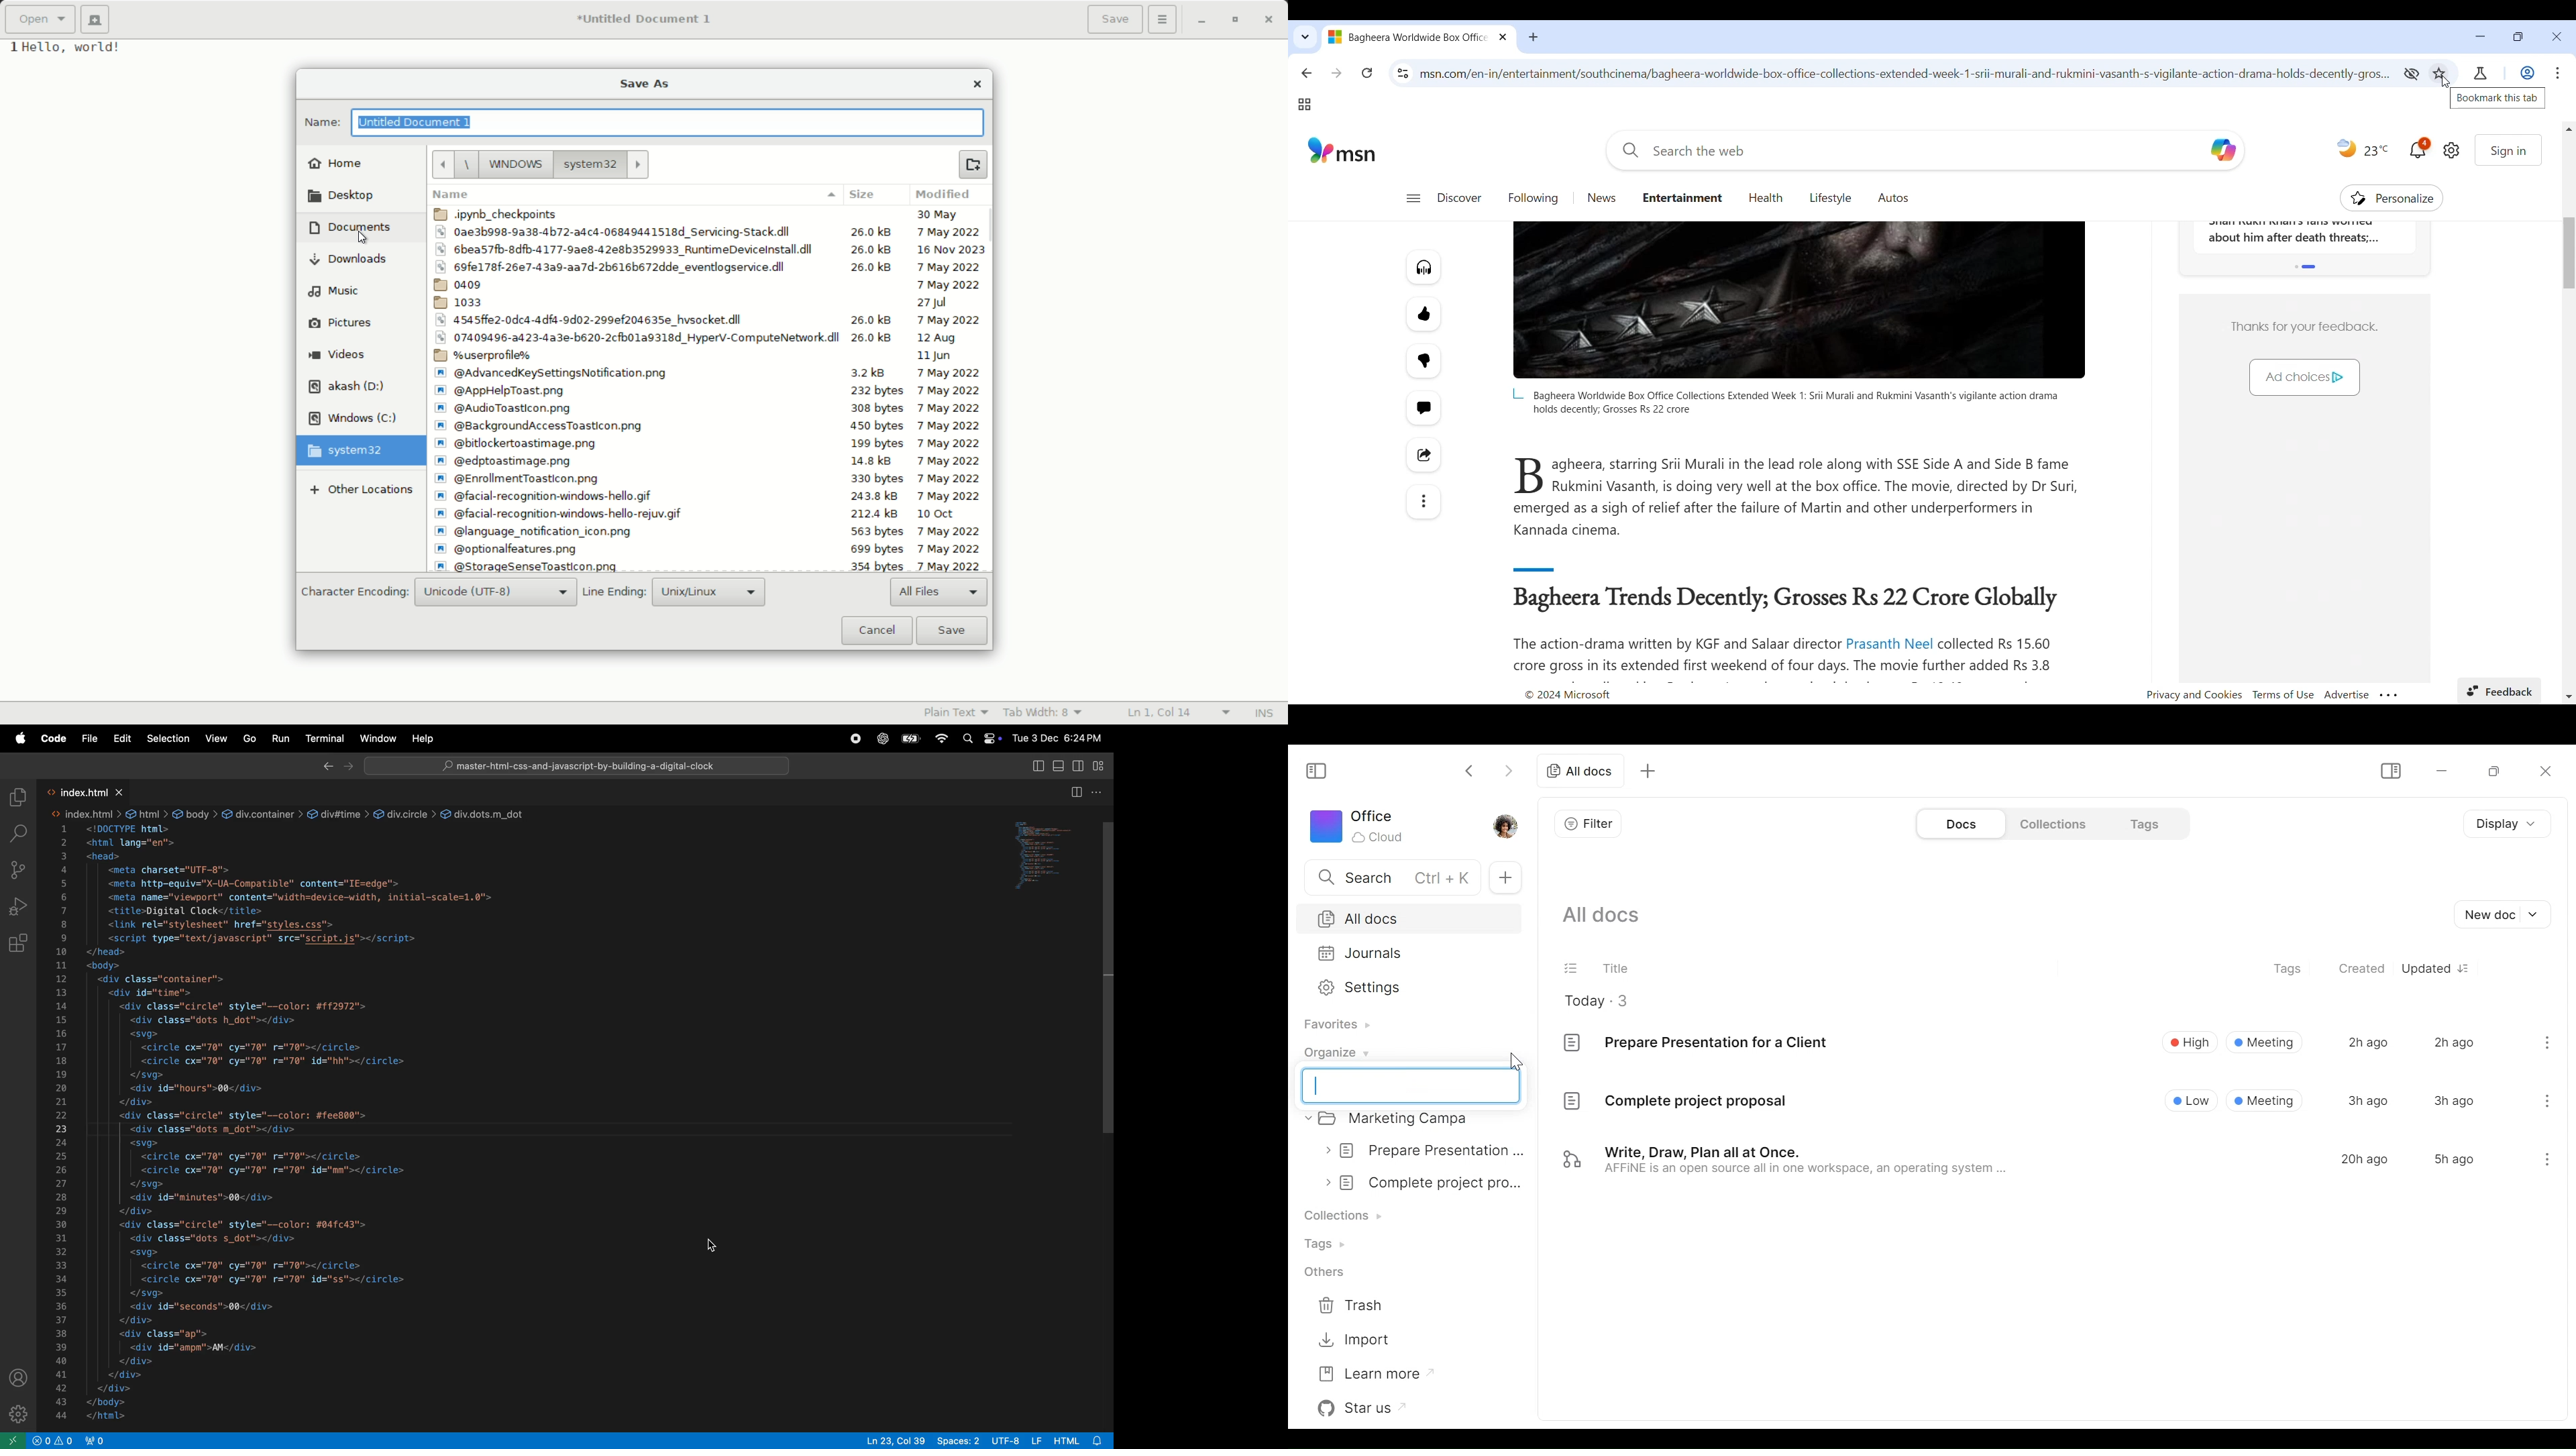  Describe the element at coordinates (2440, 771) in the screenshot. I see `minimize` at that location.